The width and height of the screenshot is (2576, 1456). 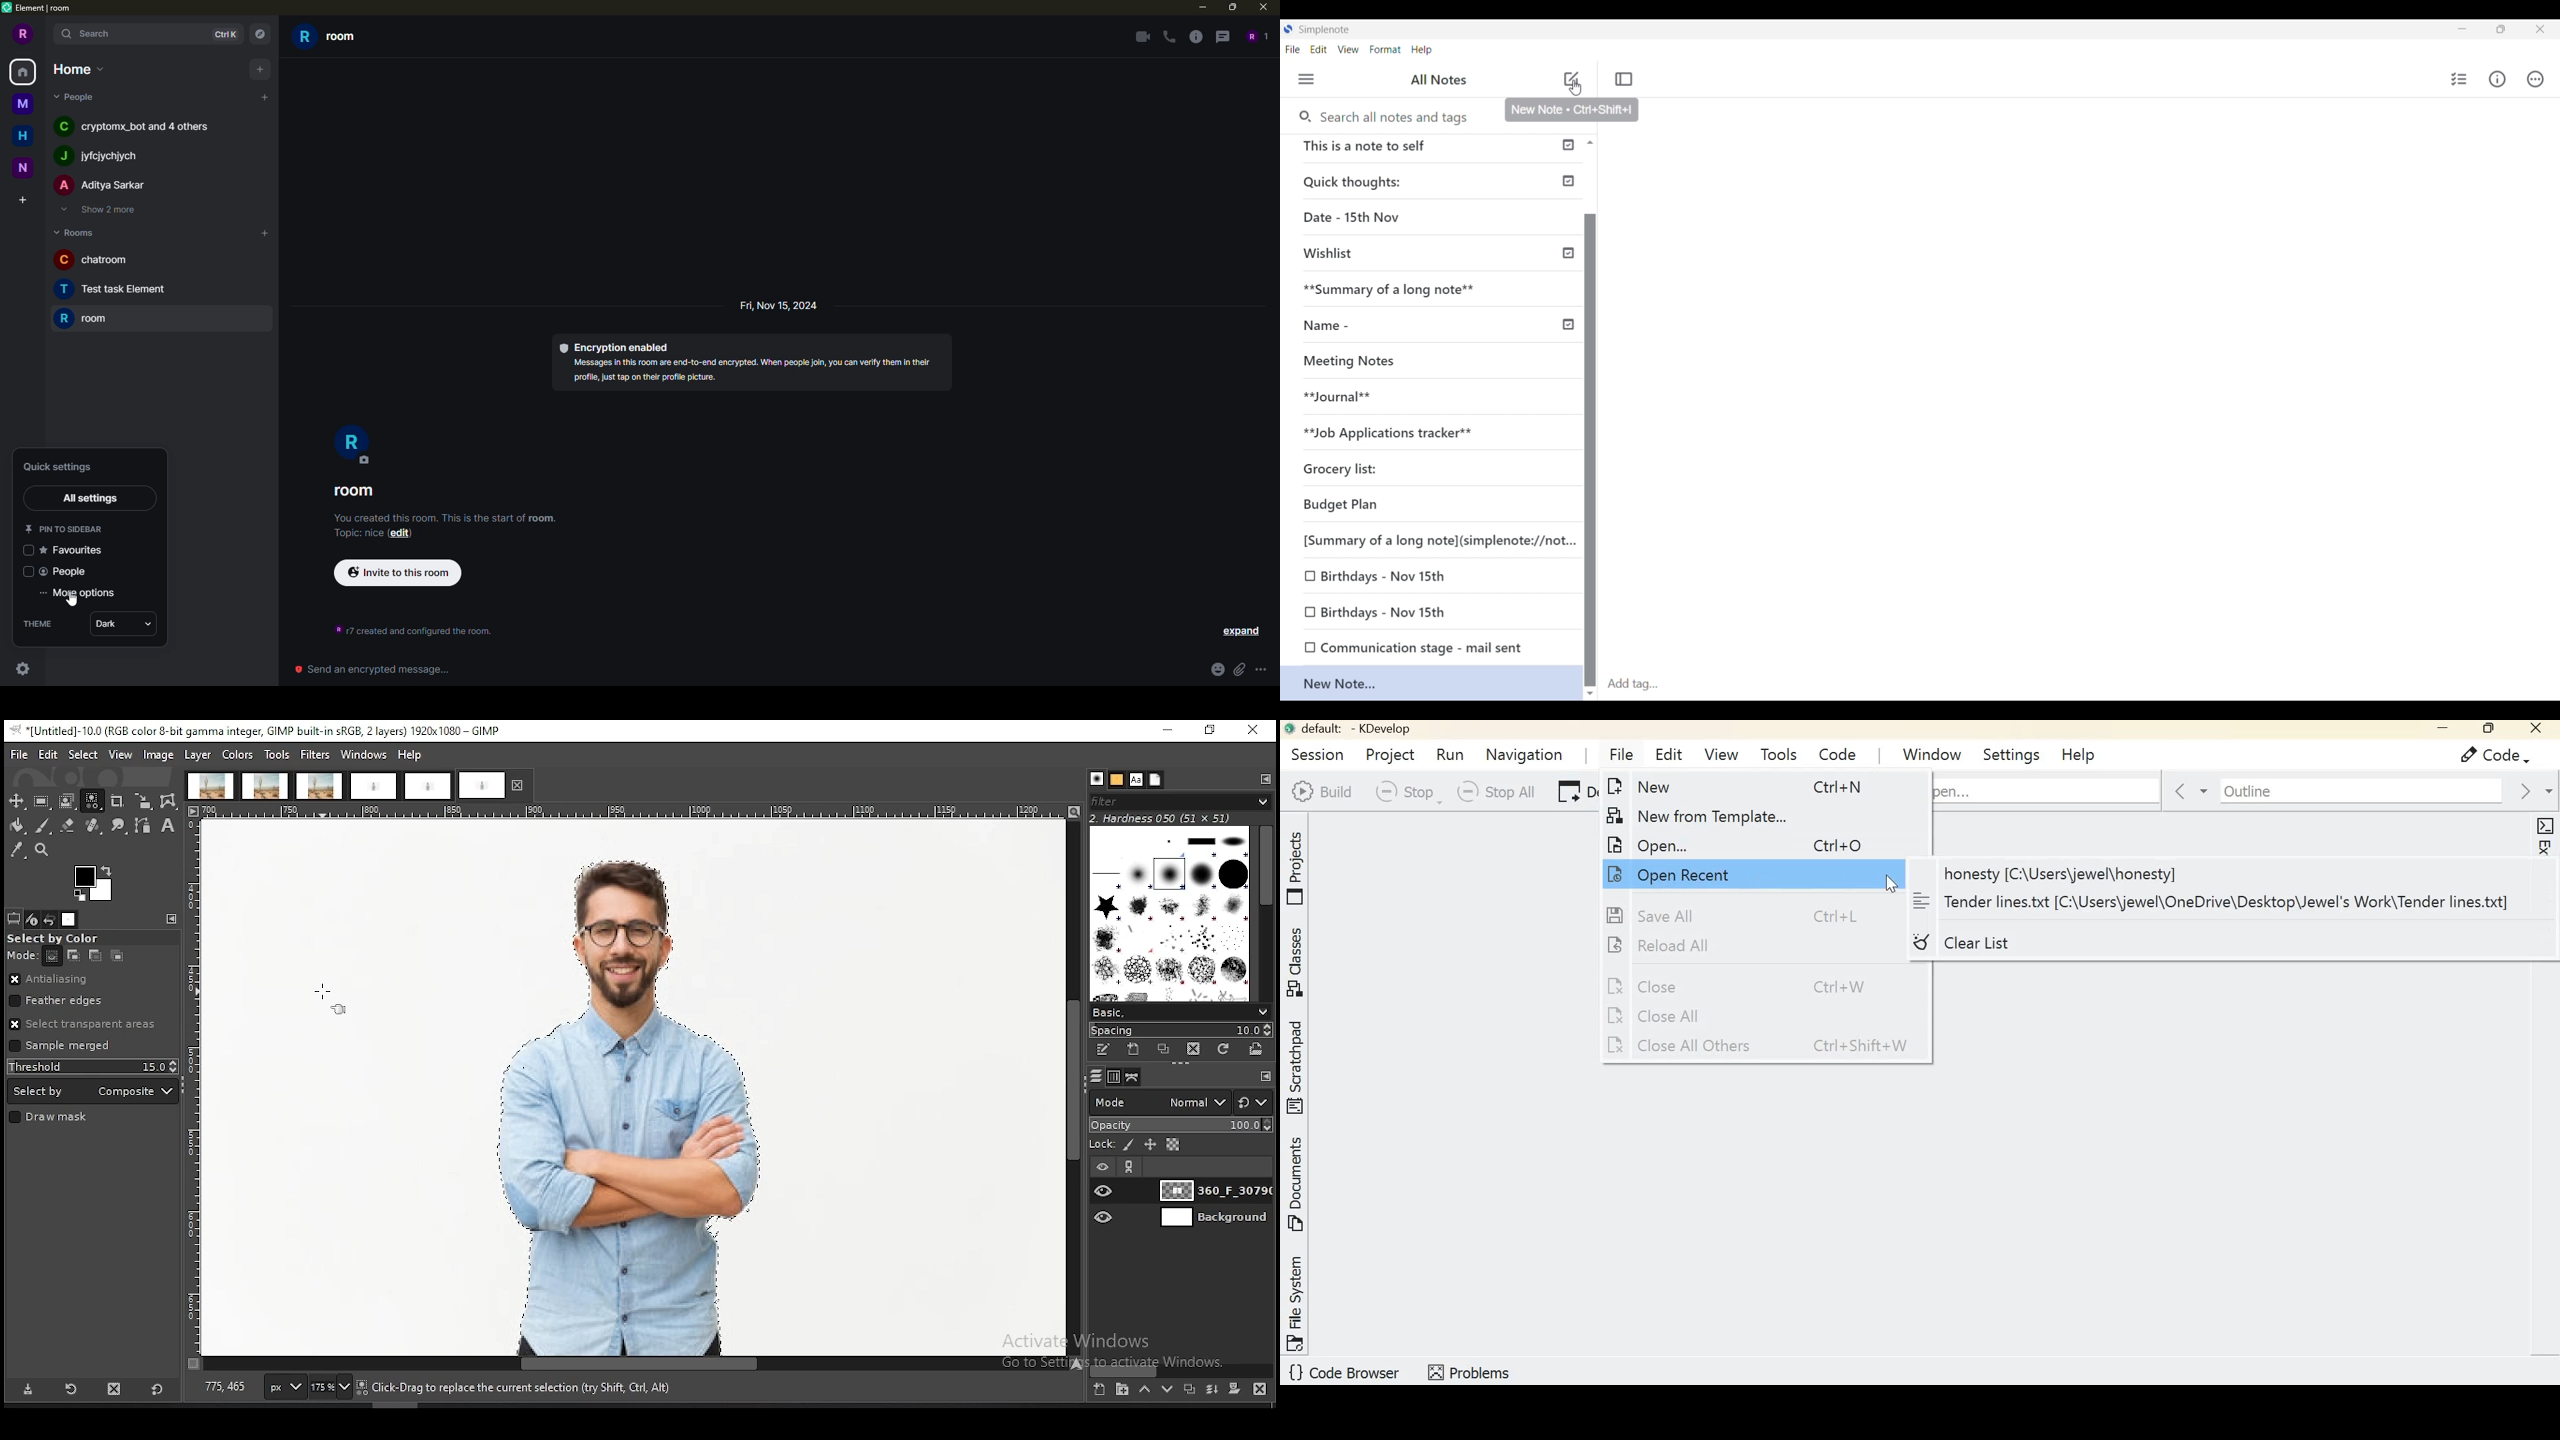 What do you see at coordinates (623, 1089) in the screenshot?
I see `image` at bounding box center [623, 1089].